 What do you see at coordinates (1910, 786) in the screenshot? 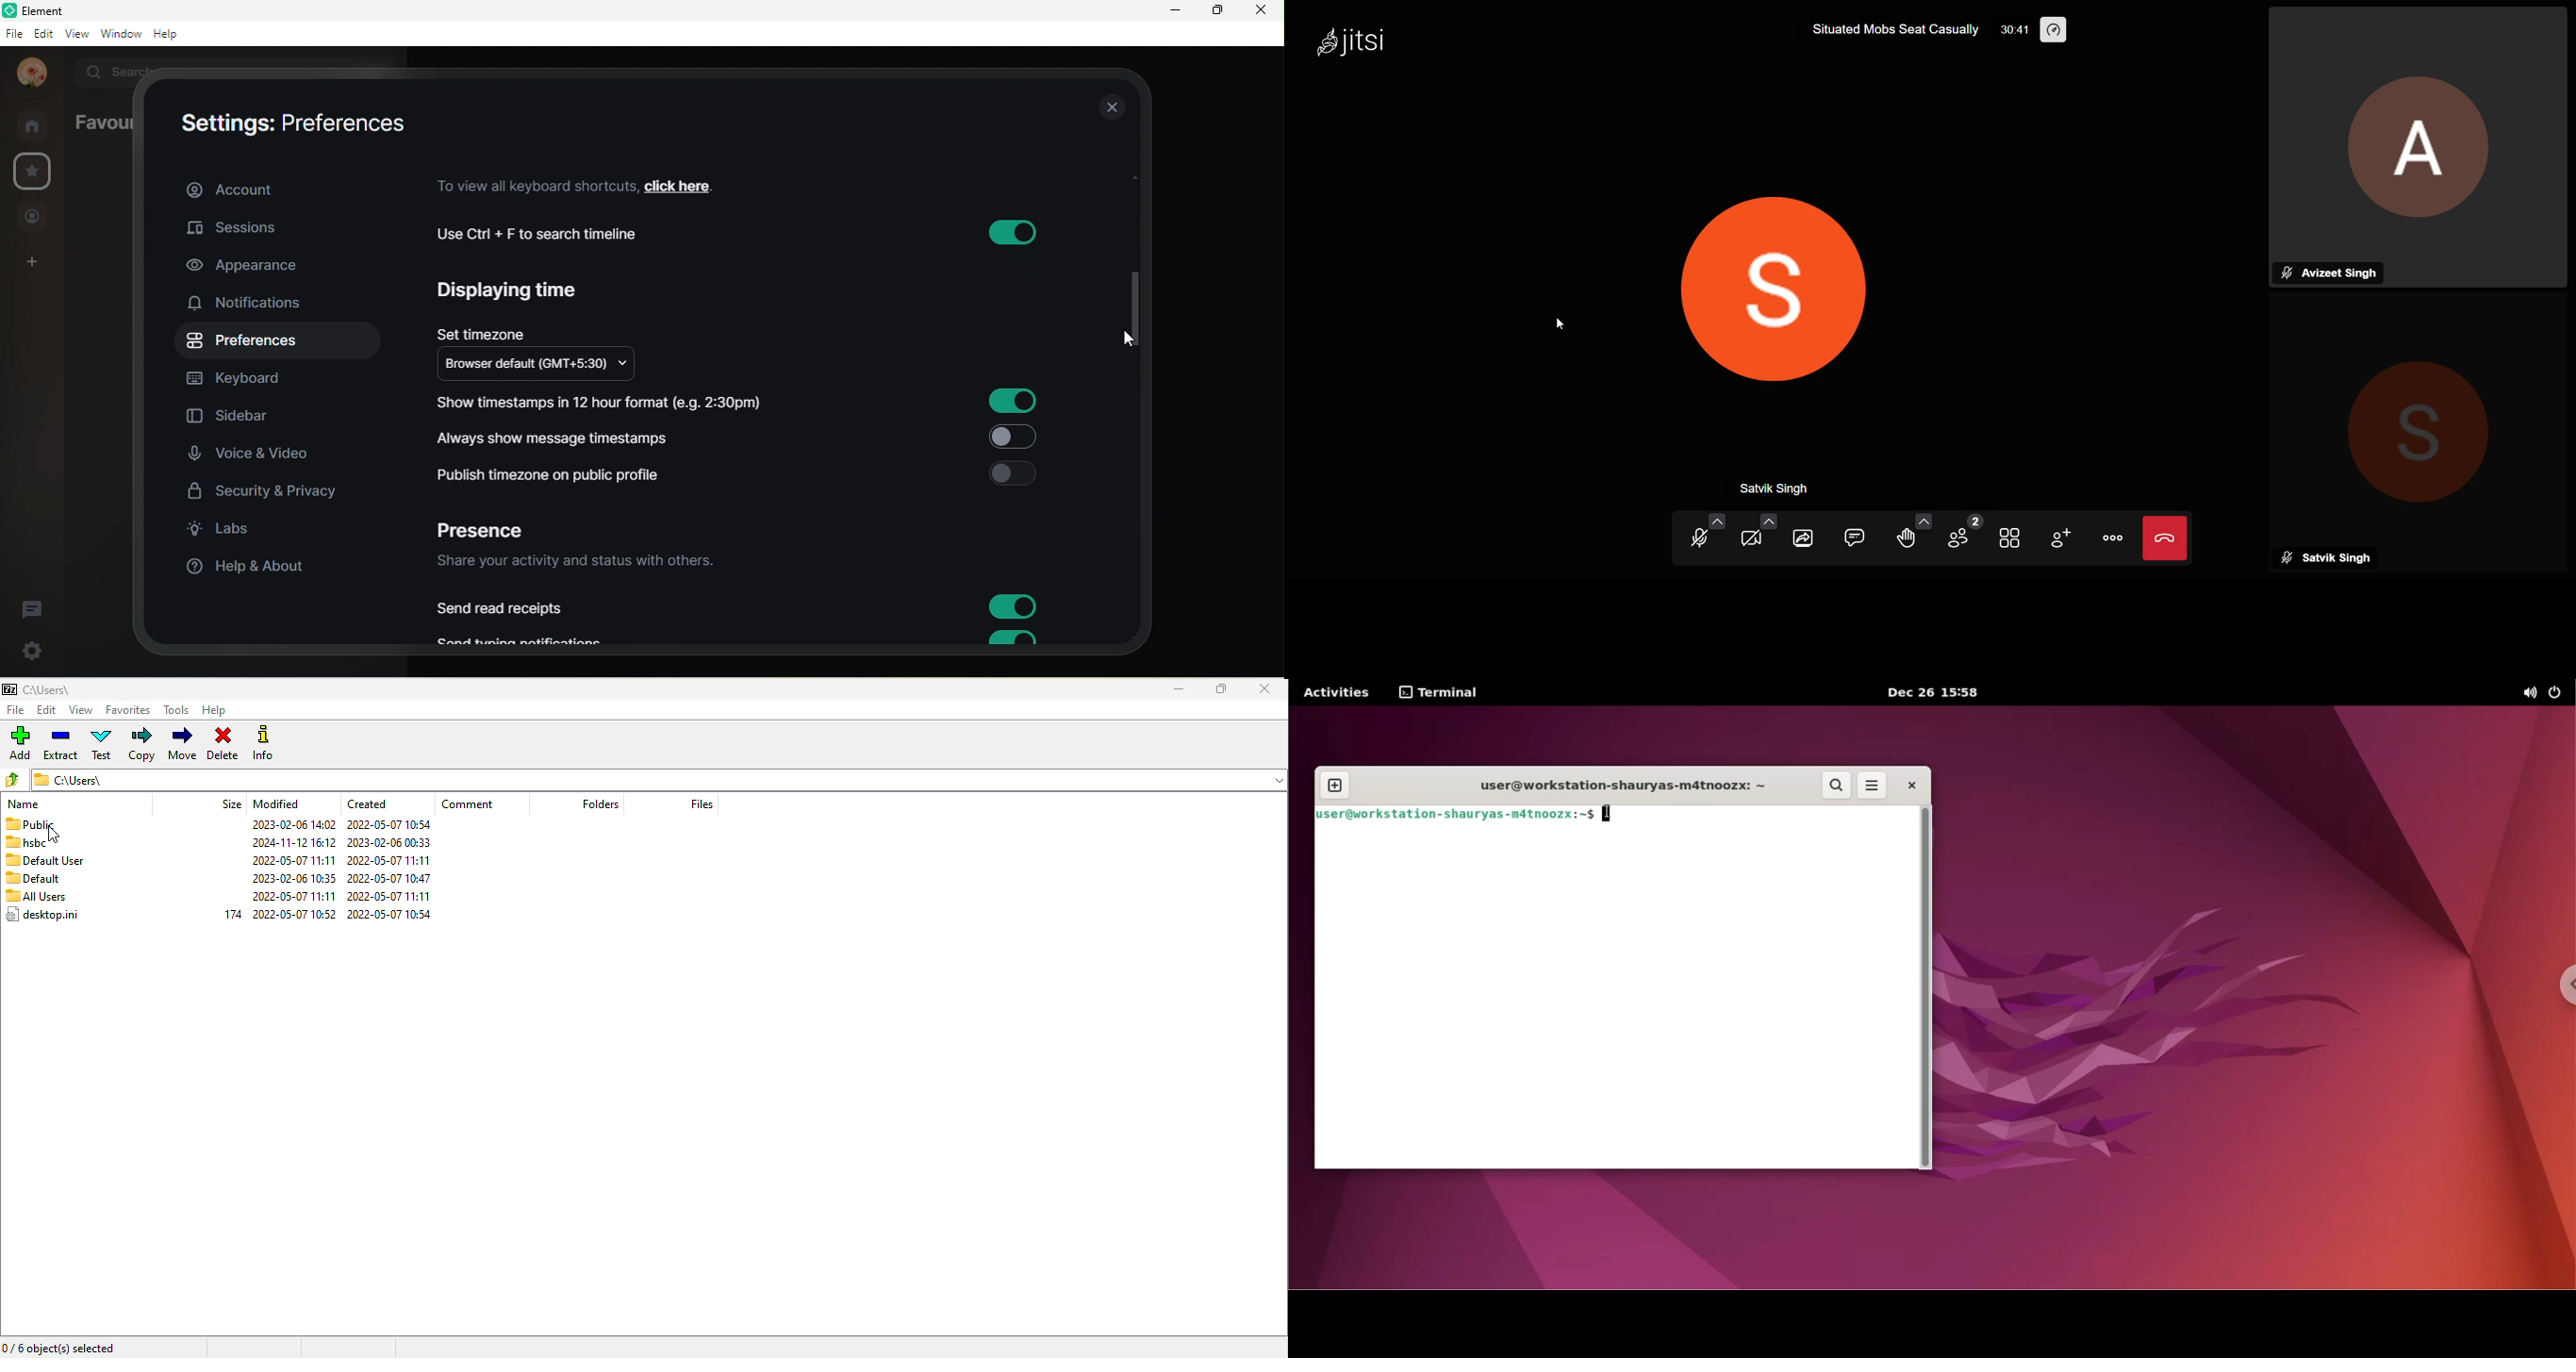
I see `close` at bounding box center [1910, 786].